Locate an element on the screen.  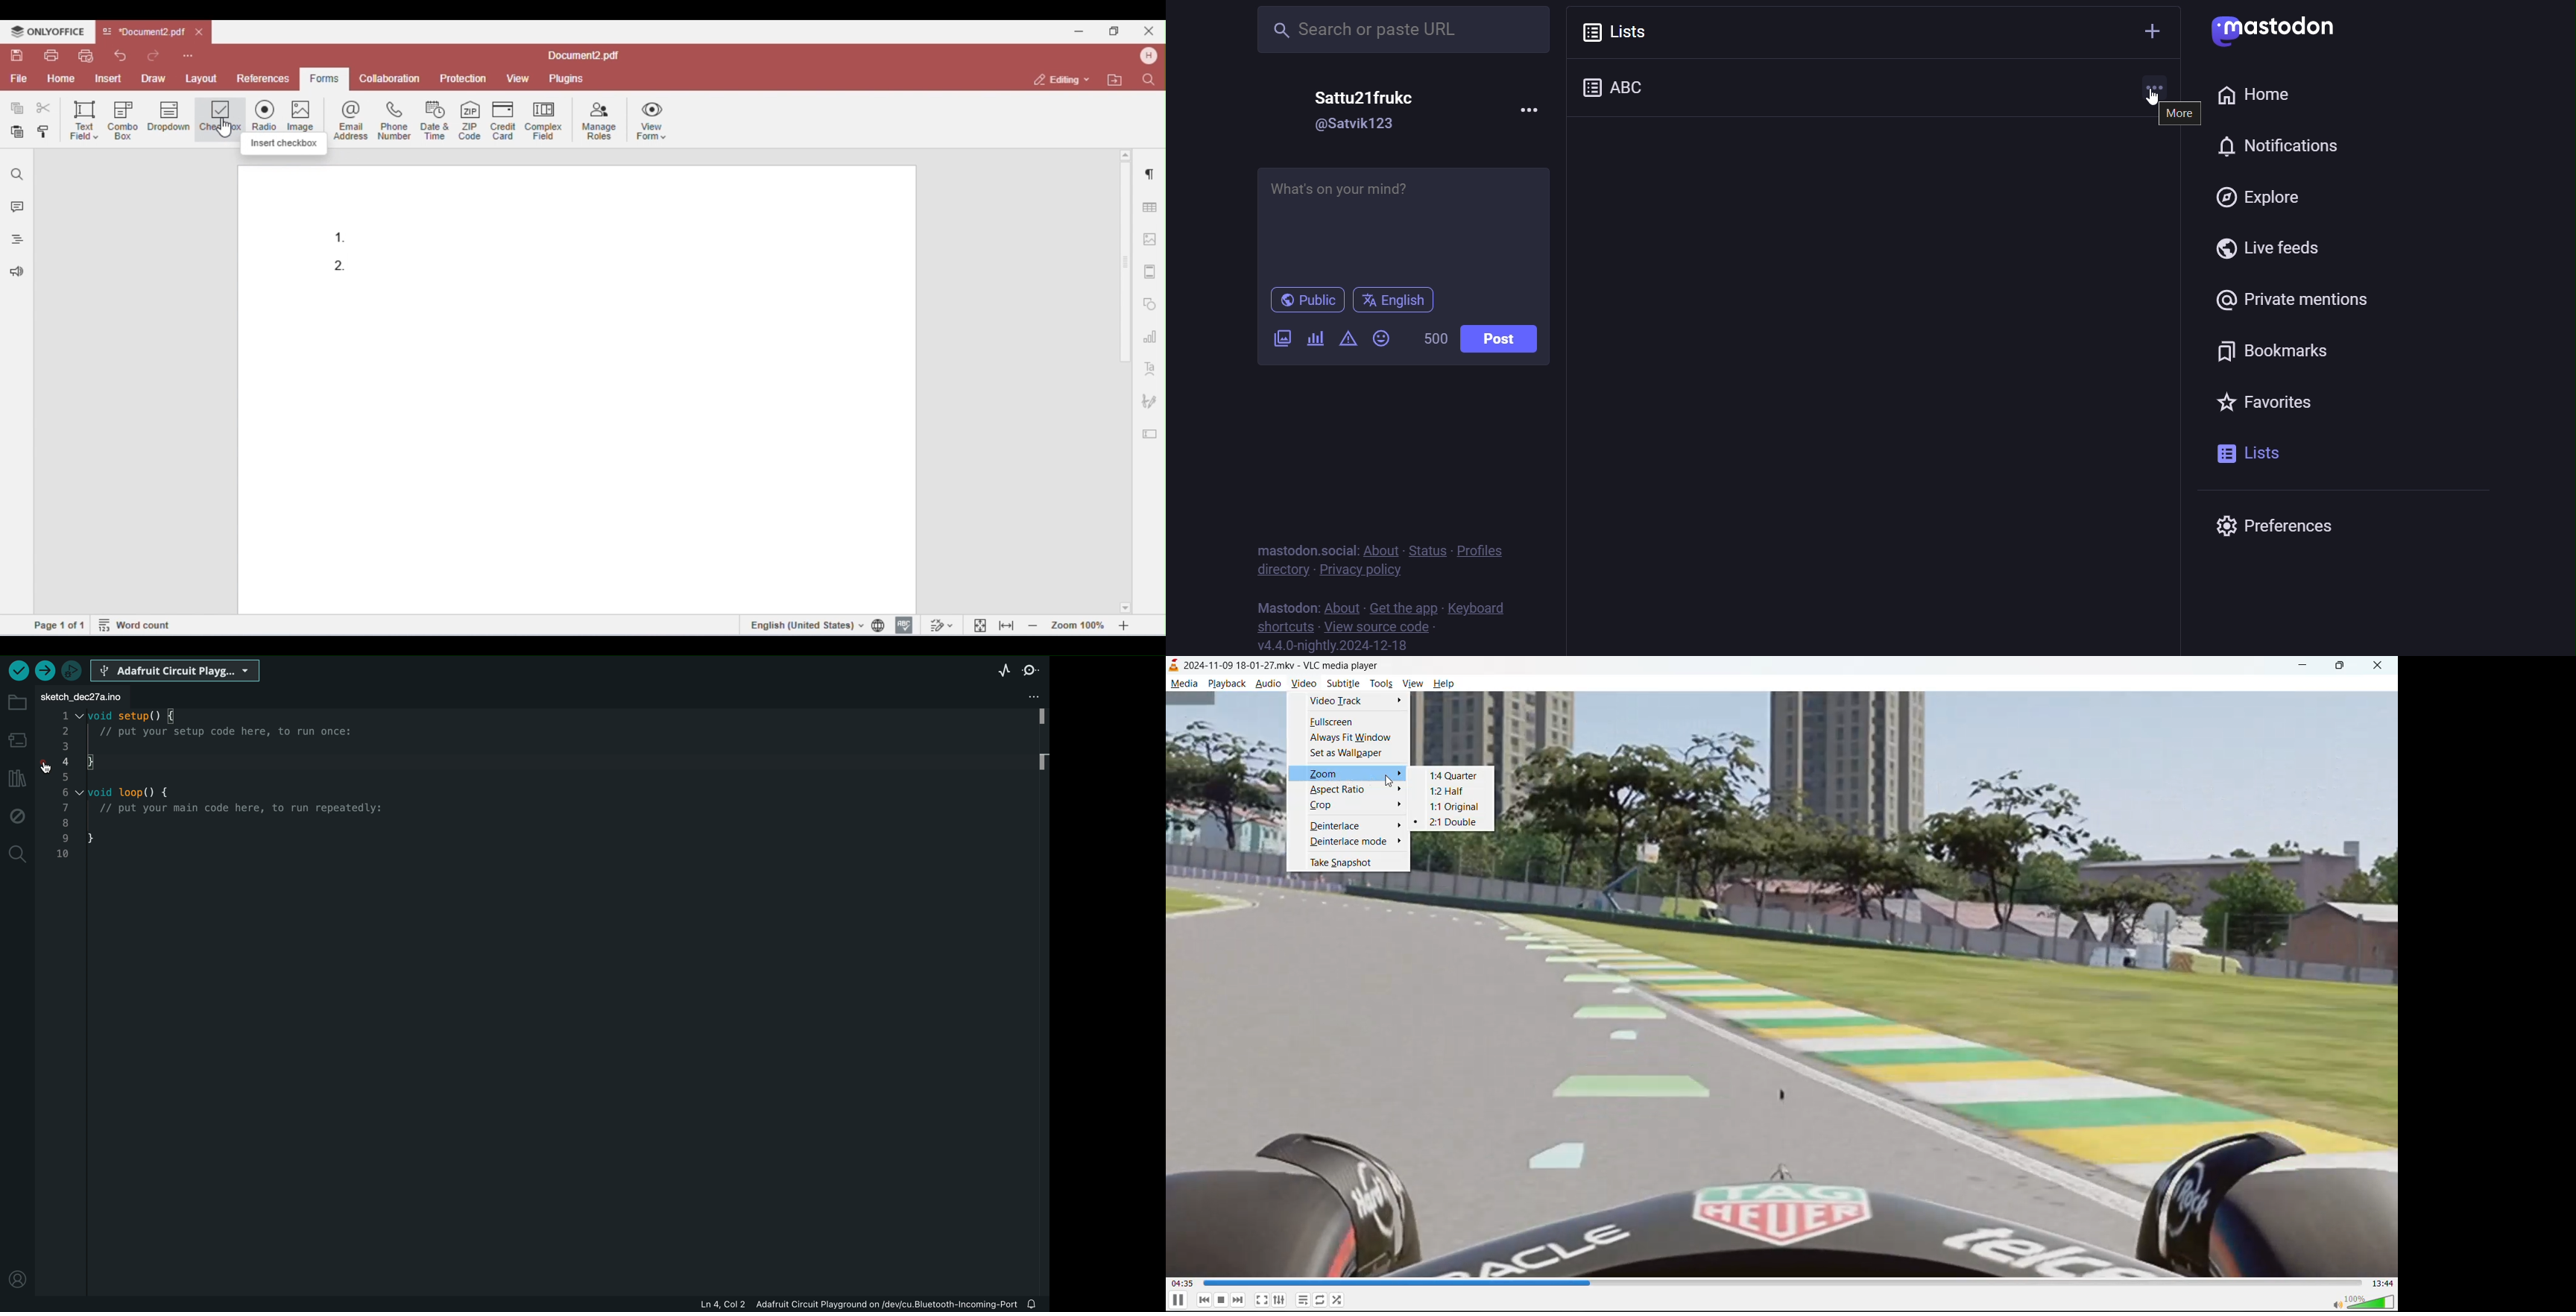
serial plotter is located at coordinates (1004, 672).